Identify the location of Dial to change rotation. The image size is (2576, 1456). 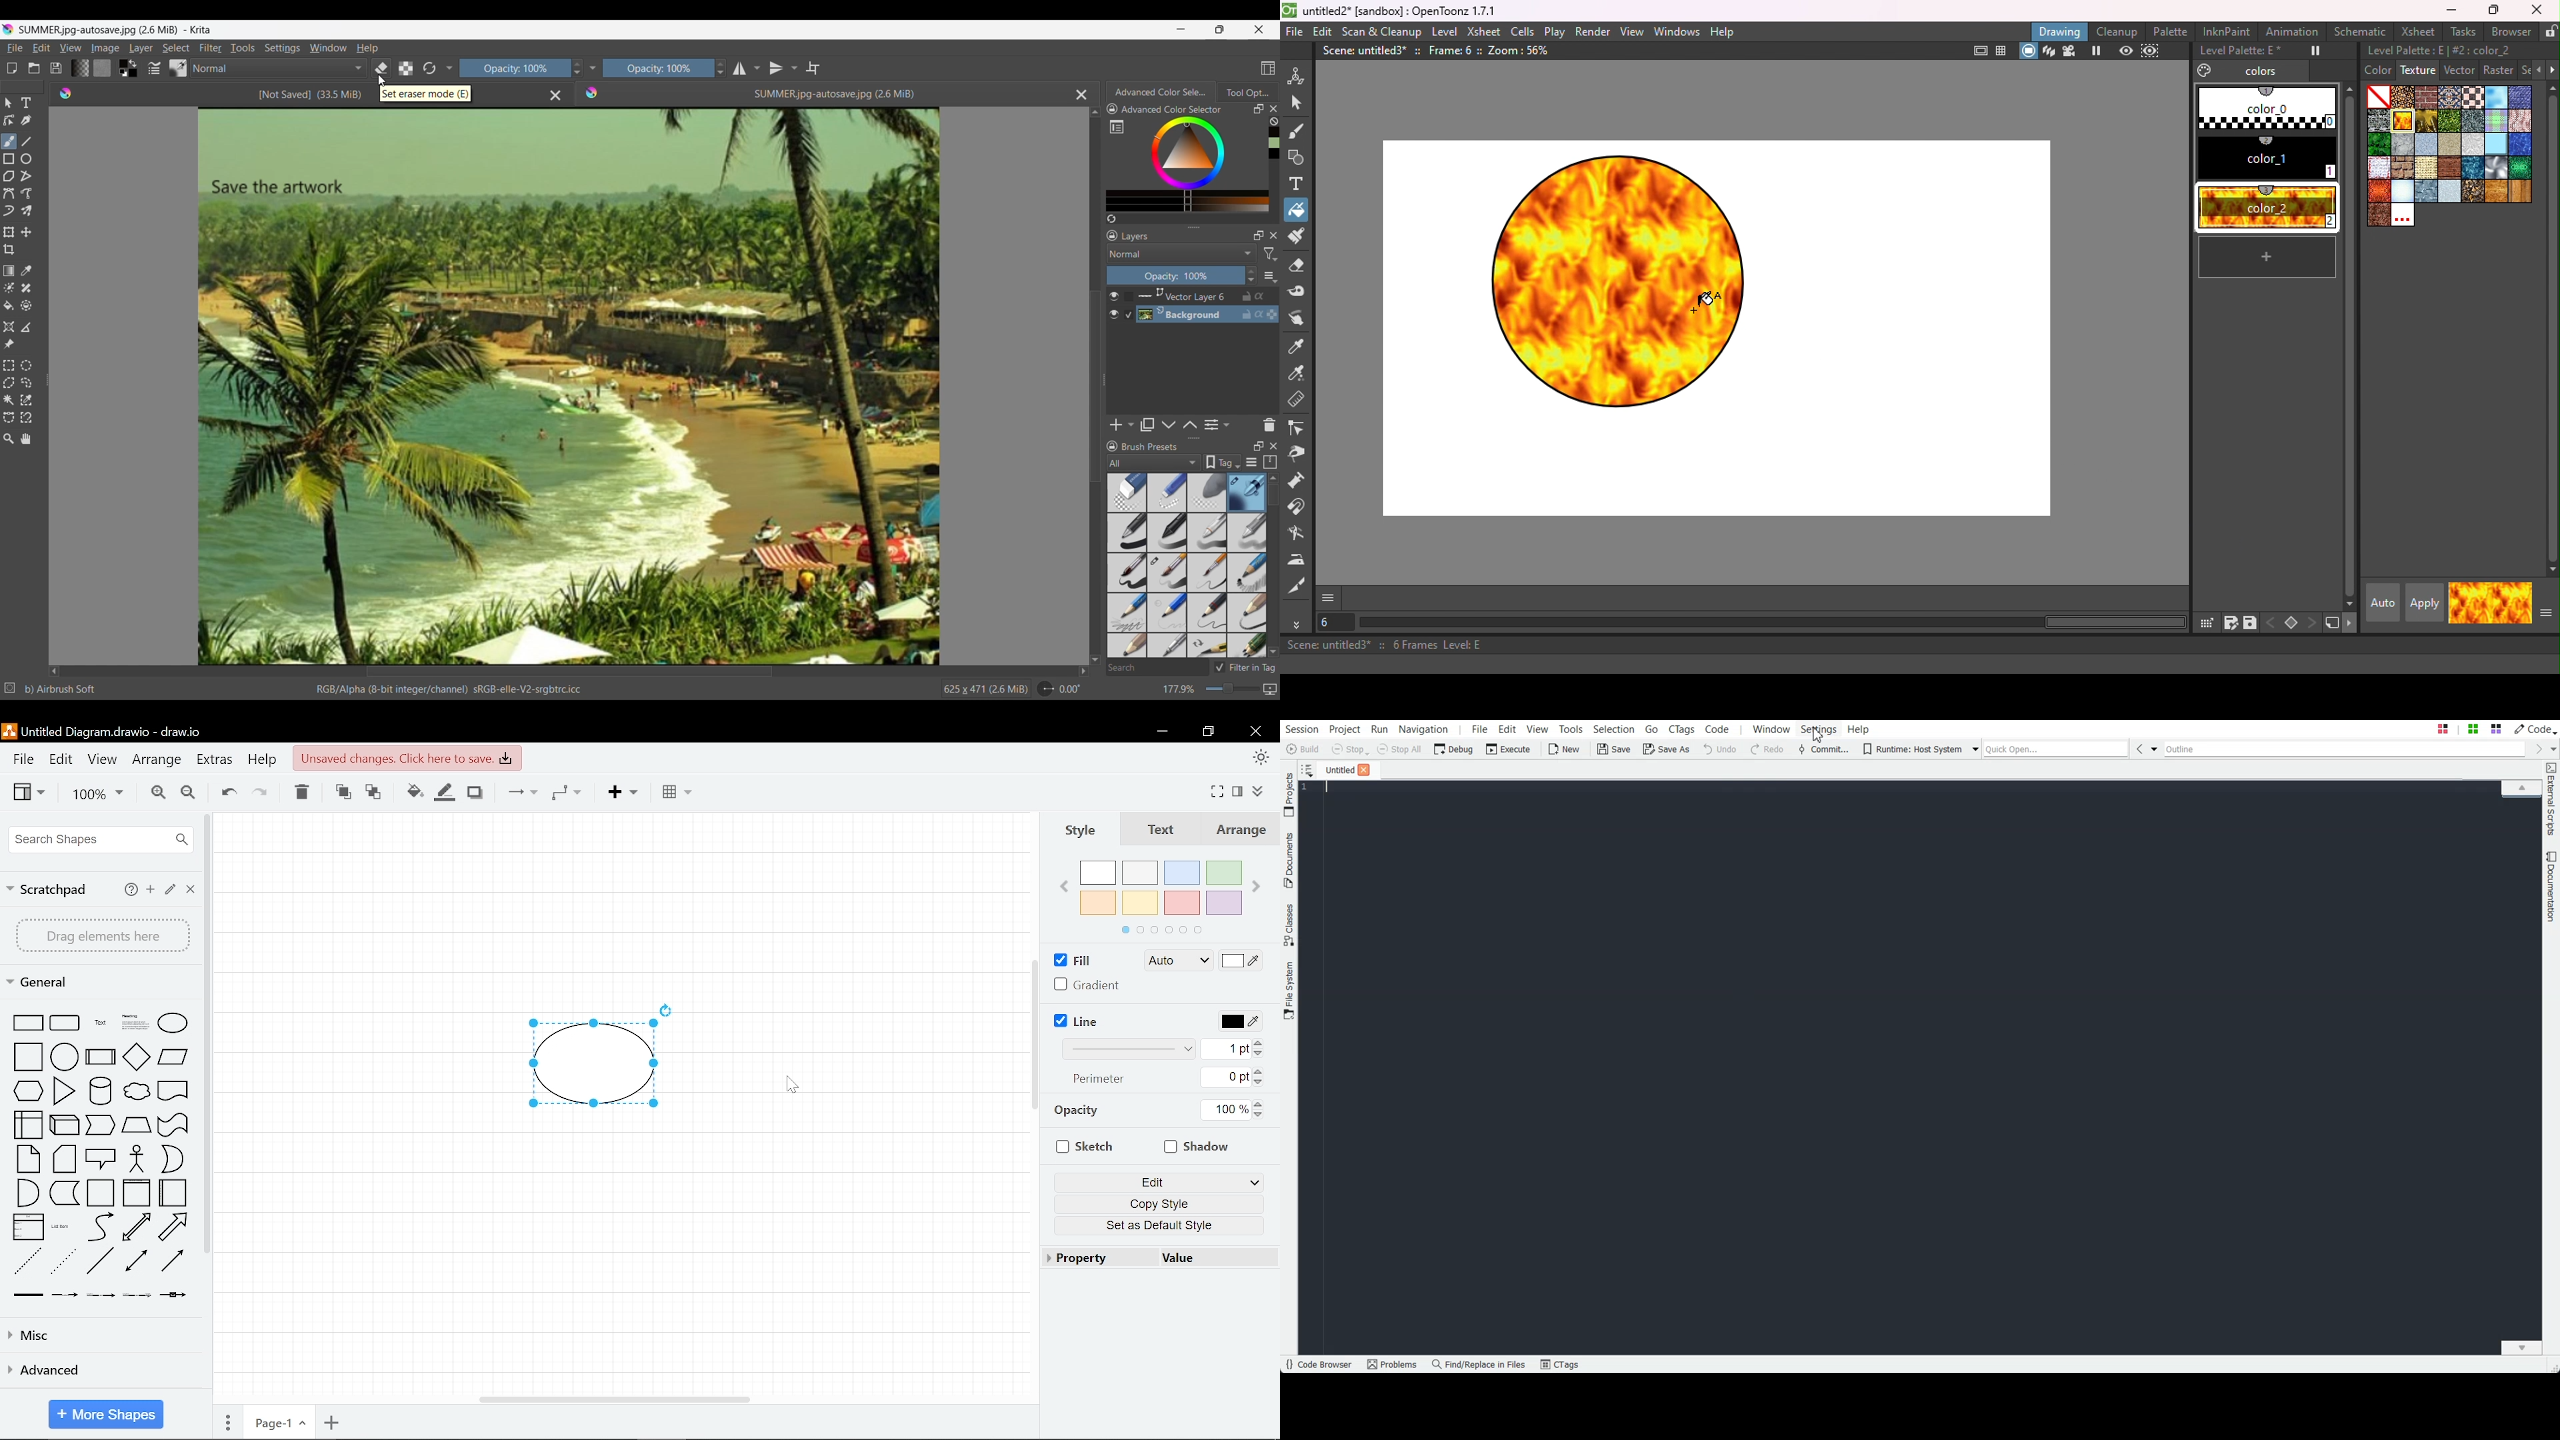
(1045, 689).